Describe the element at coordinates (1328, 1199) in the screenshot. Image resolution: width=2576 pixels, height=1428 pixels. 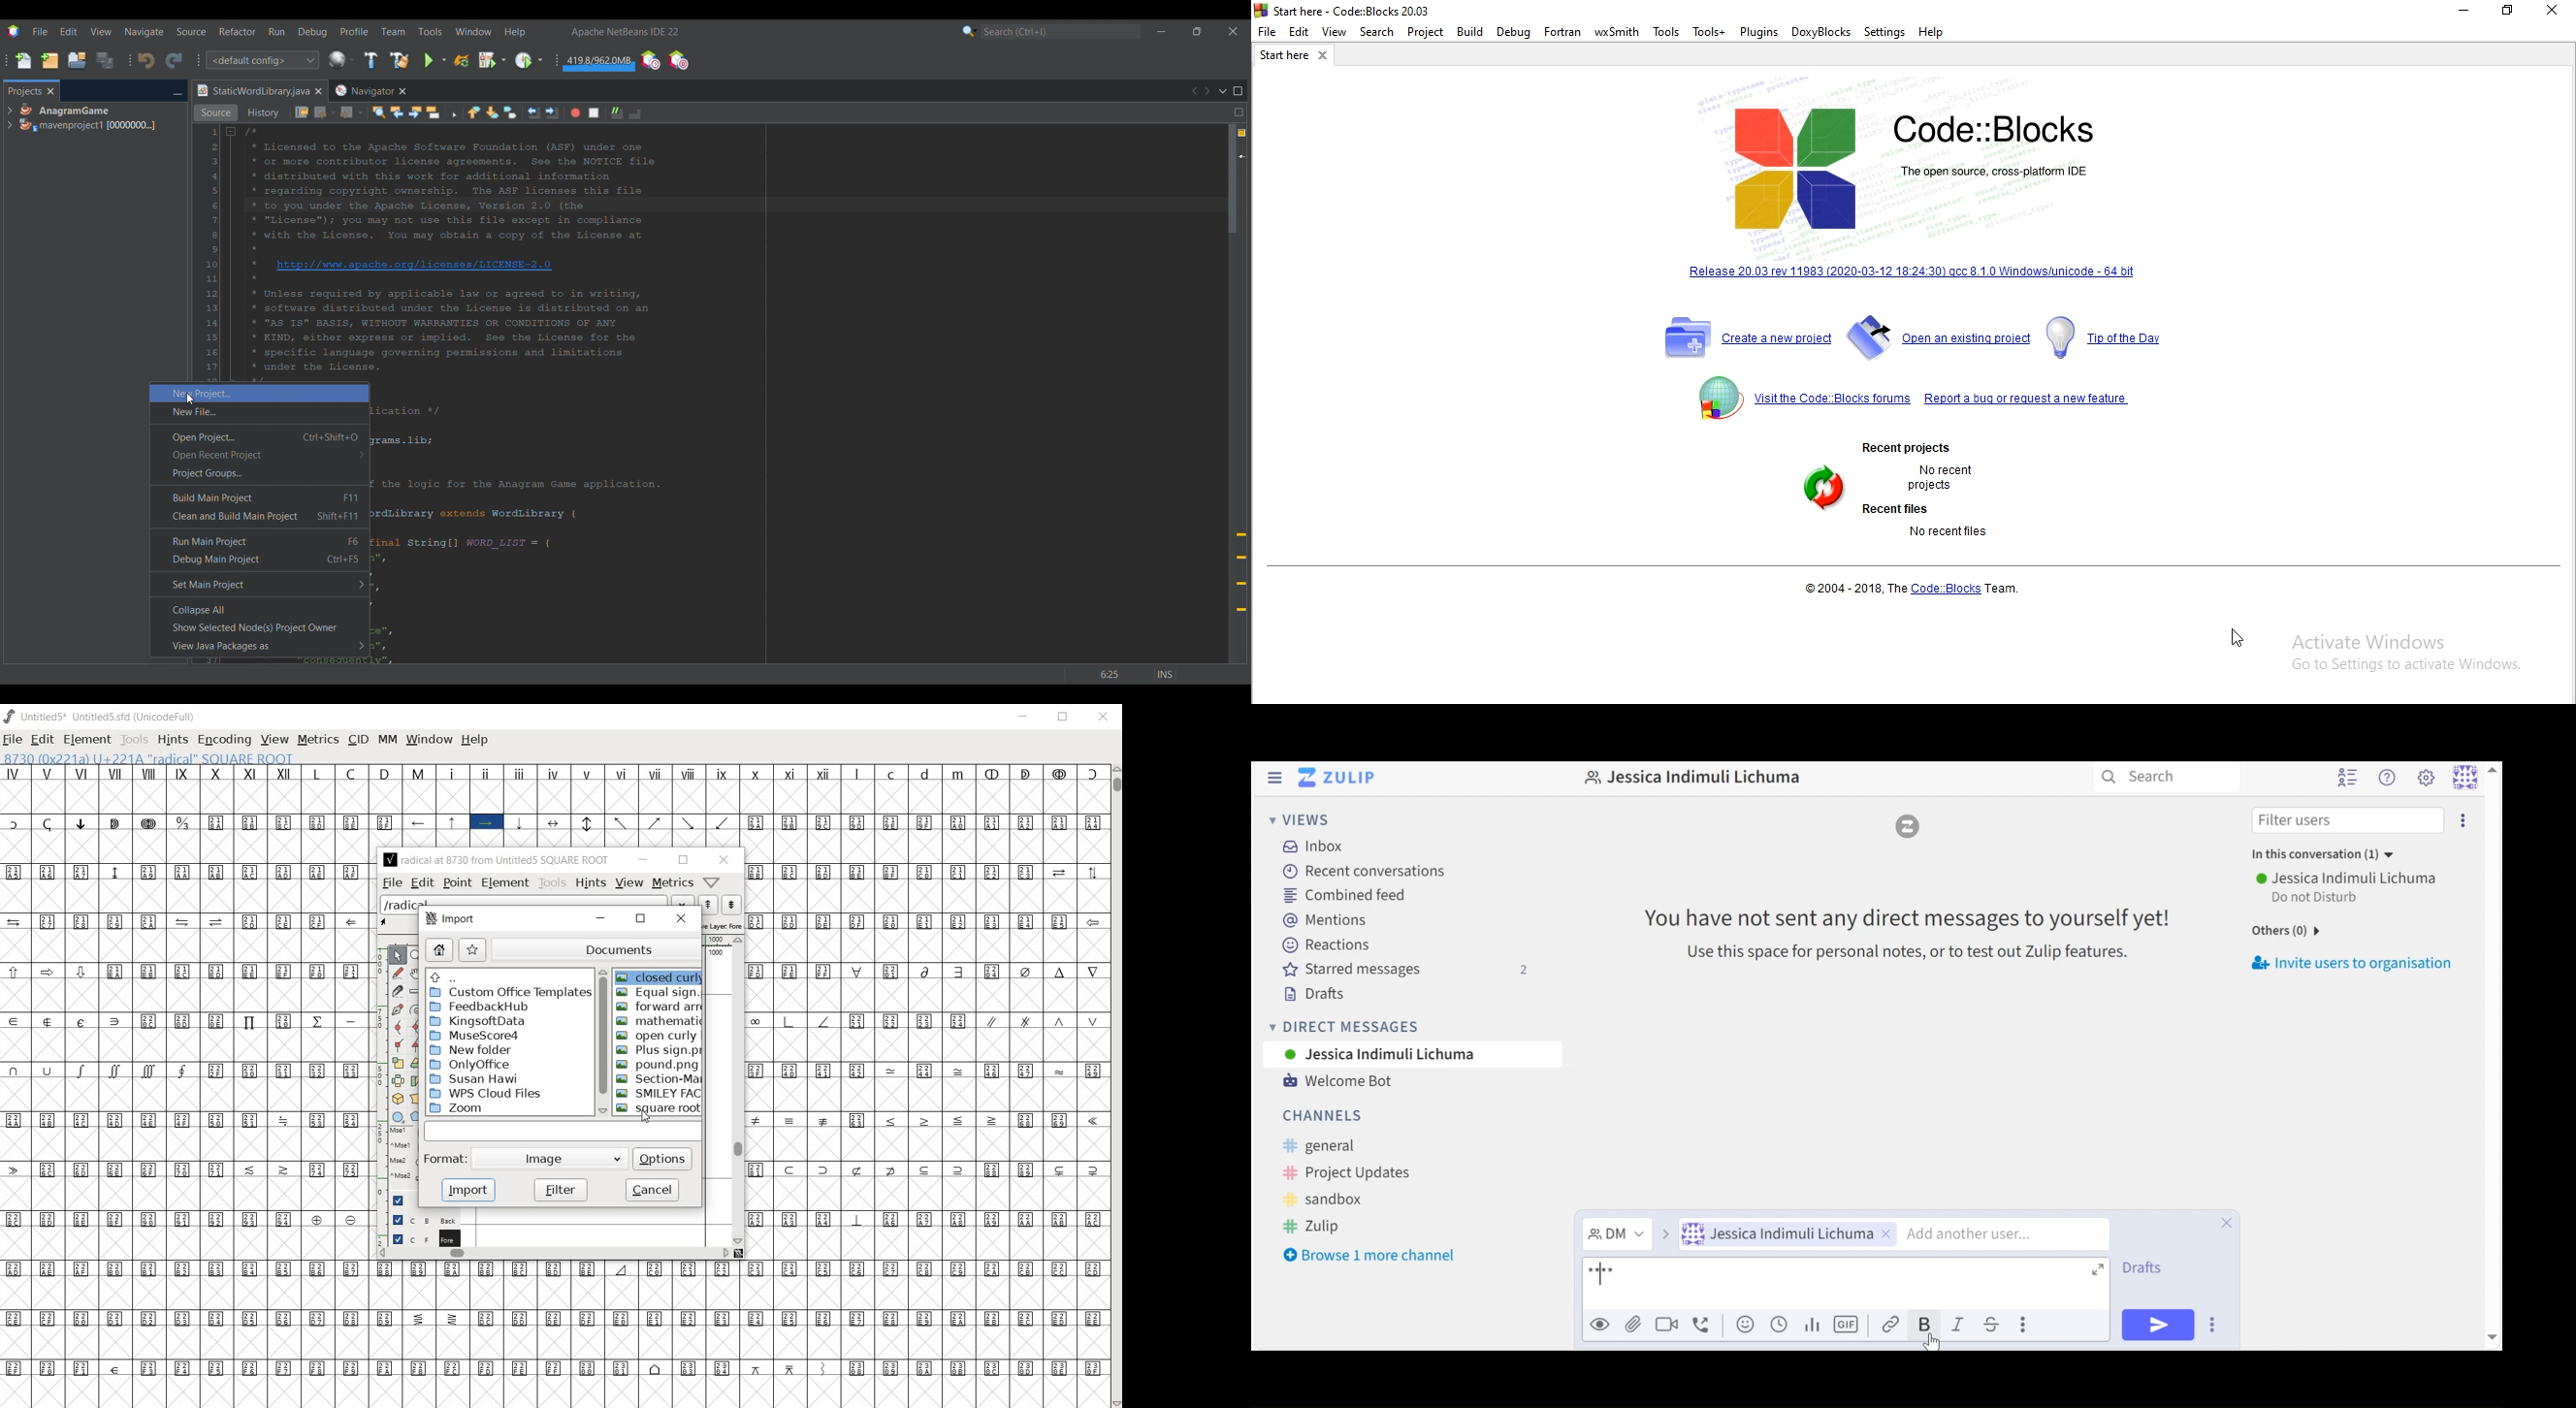
I see `sandbox` at that location.